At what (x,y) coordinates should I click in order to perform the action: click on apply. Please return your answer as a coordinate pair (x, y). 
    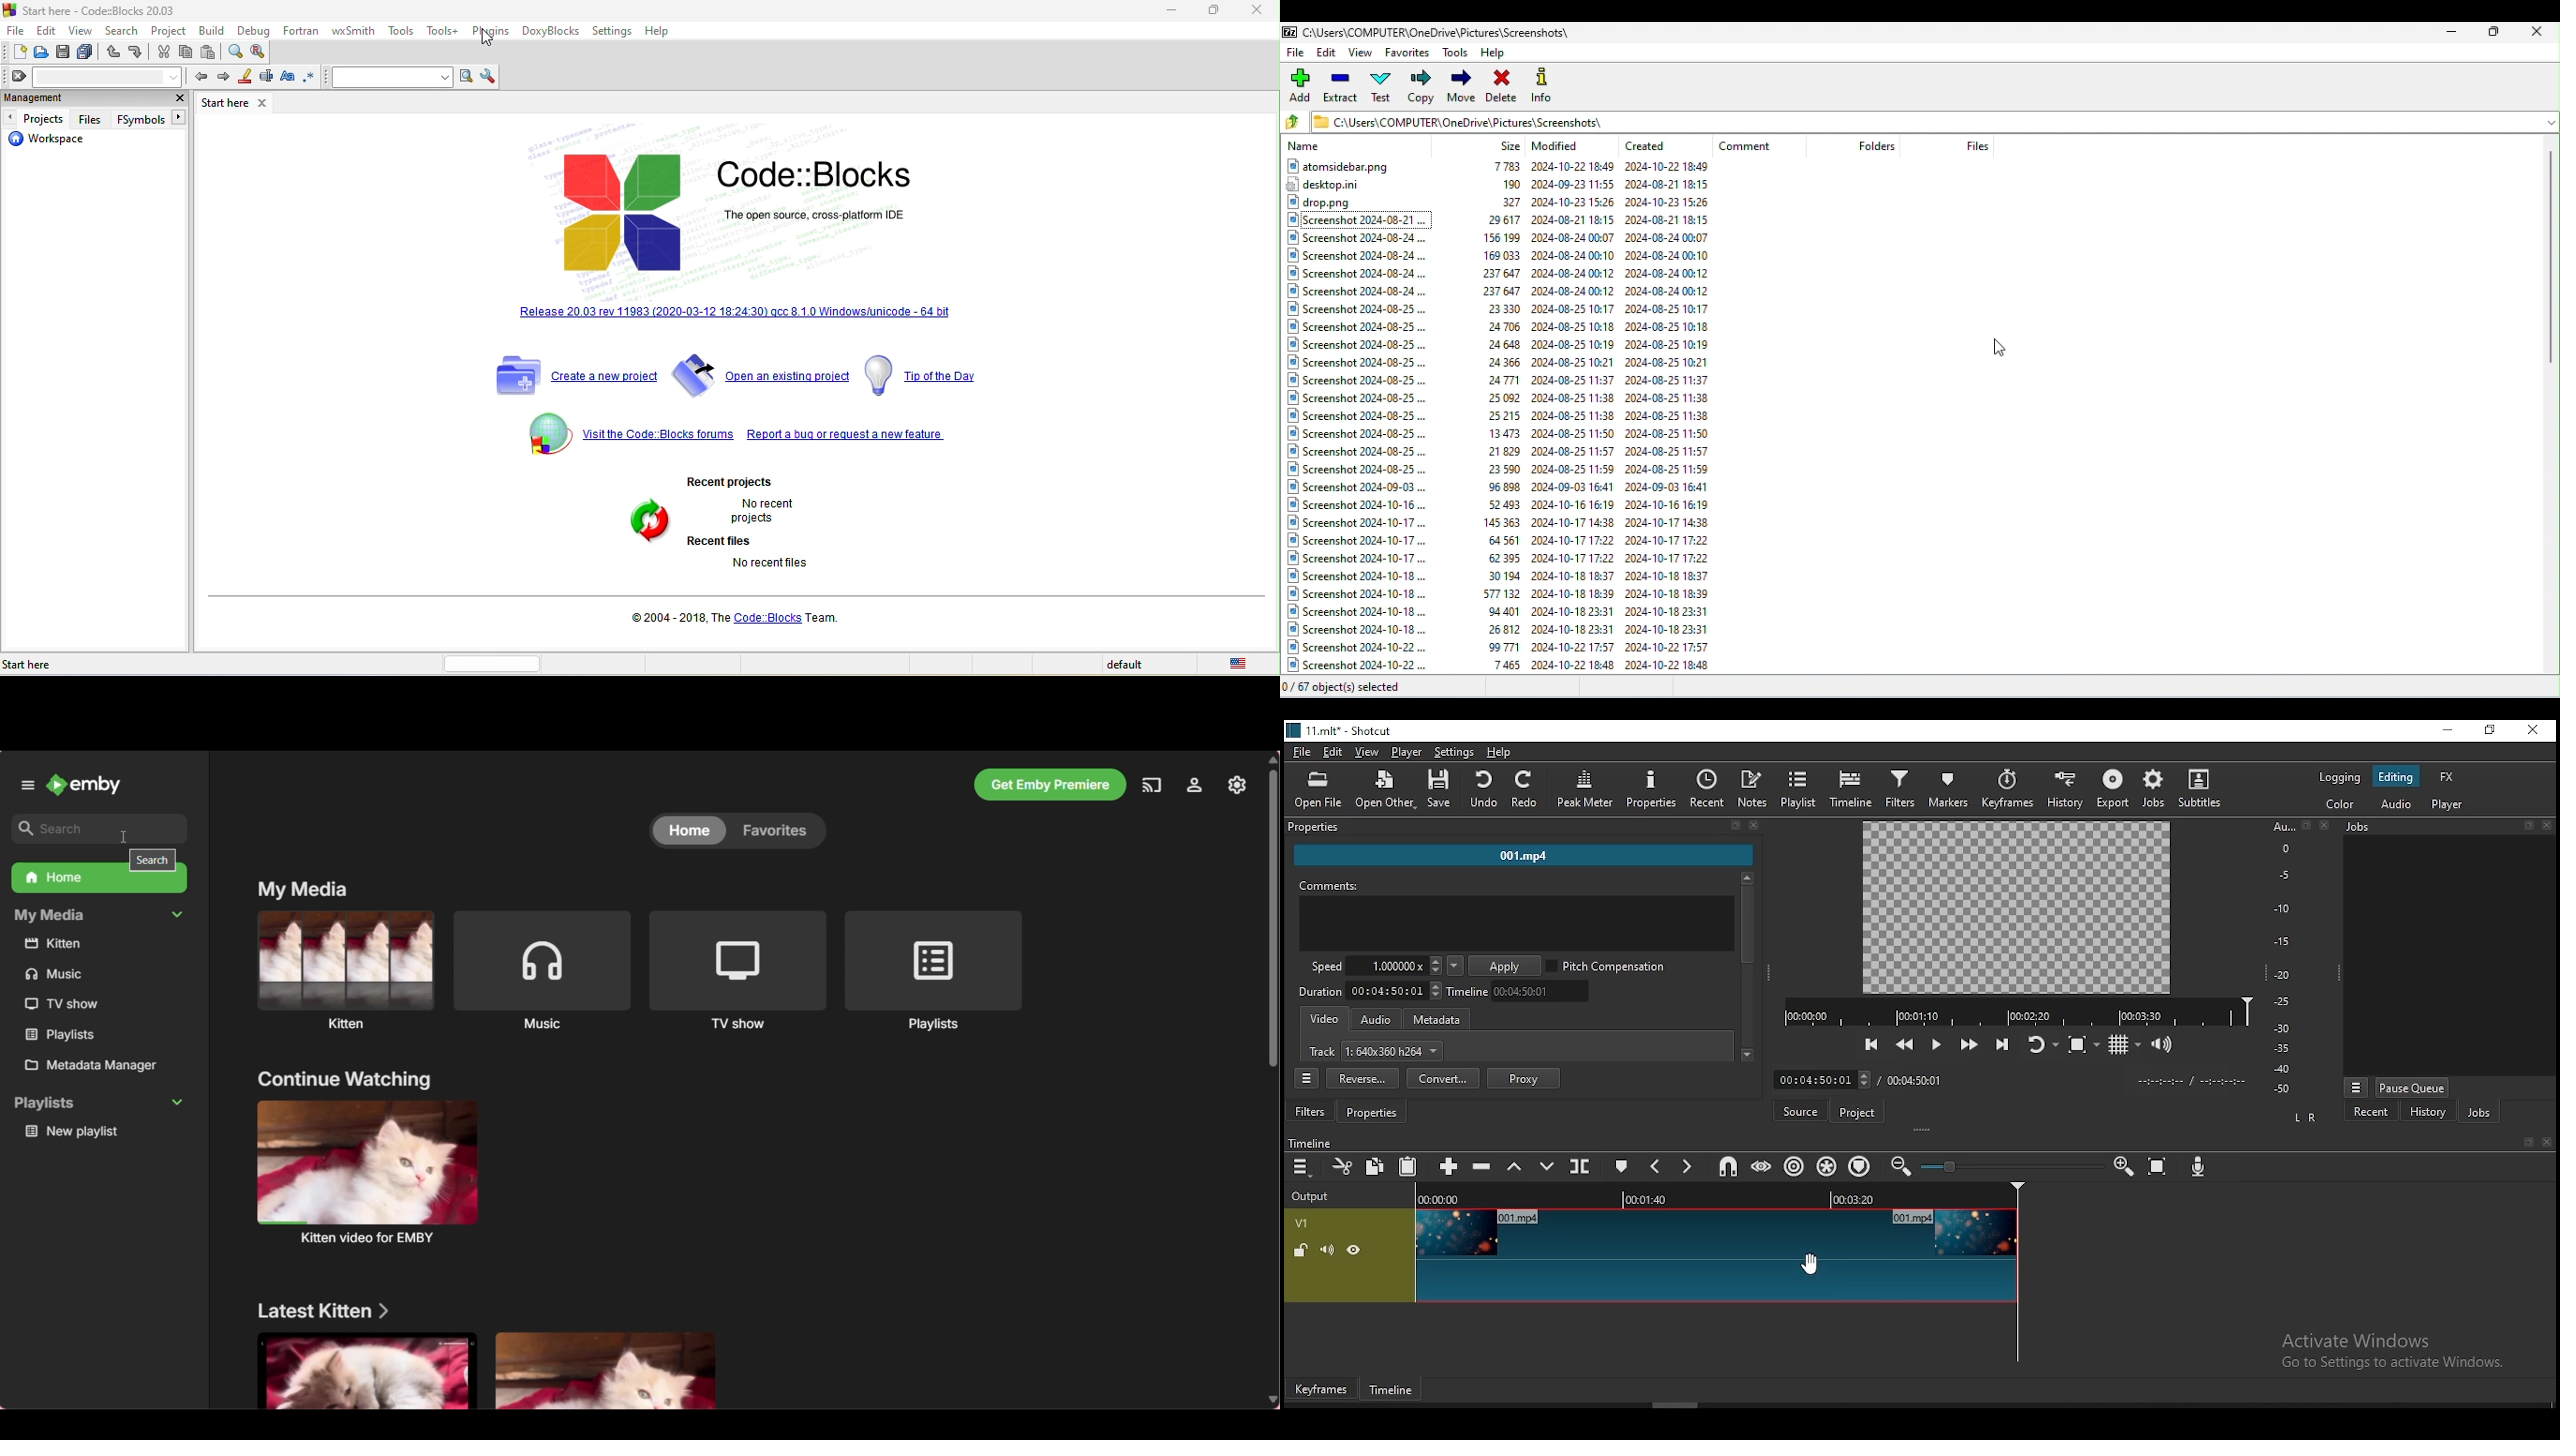
    Looking at the image, I should click on (1505, 966).